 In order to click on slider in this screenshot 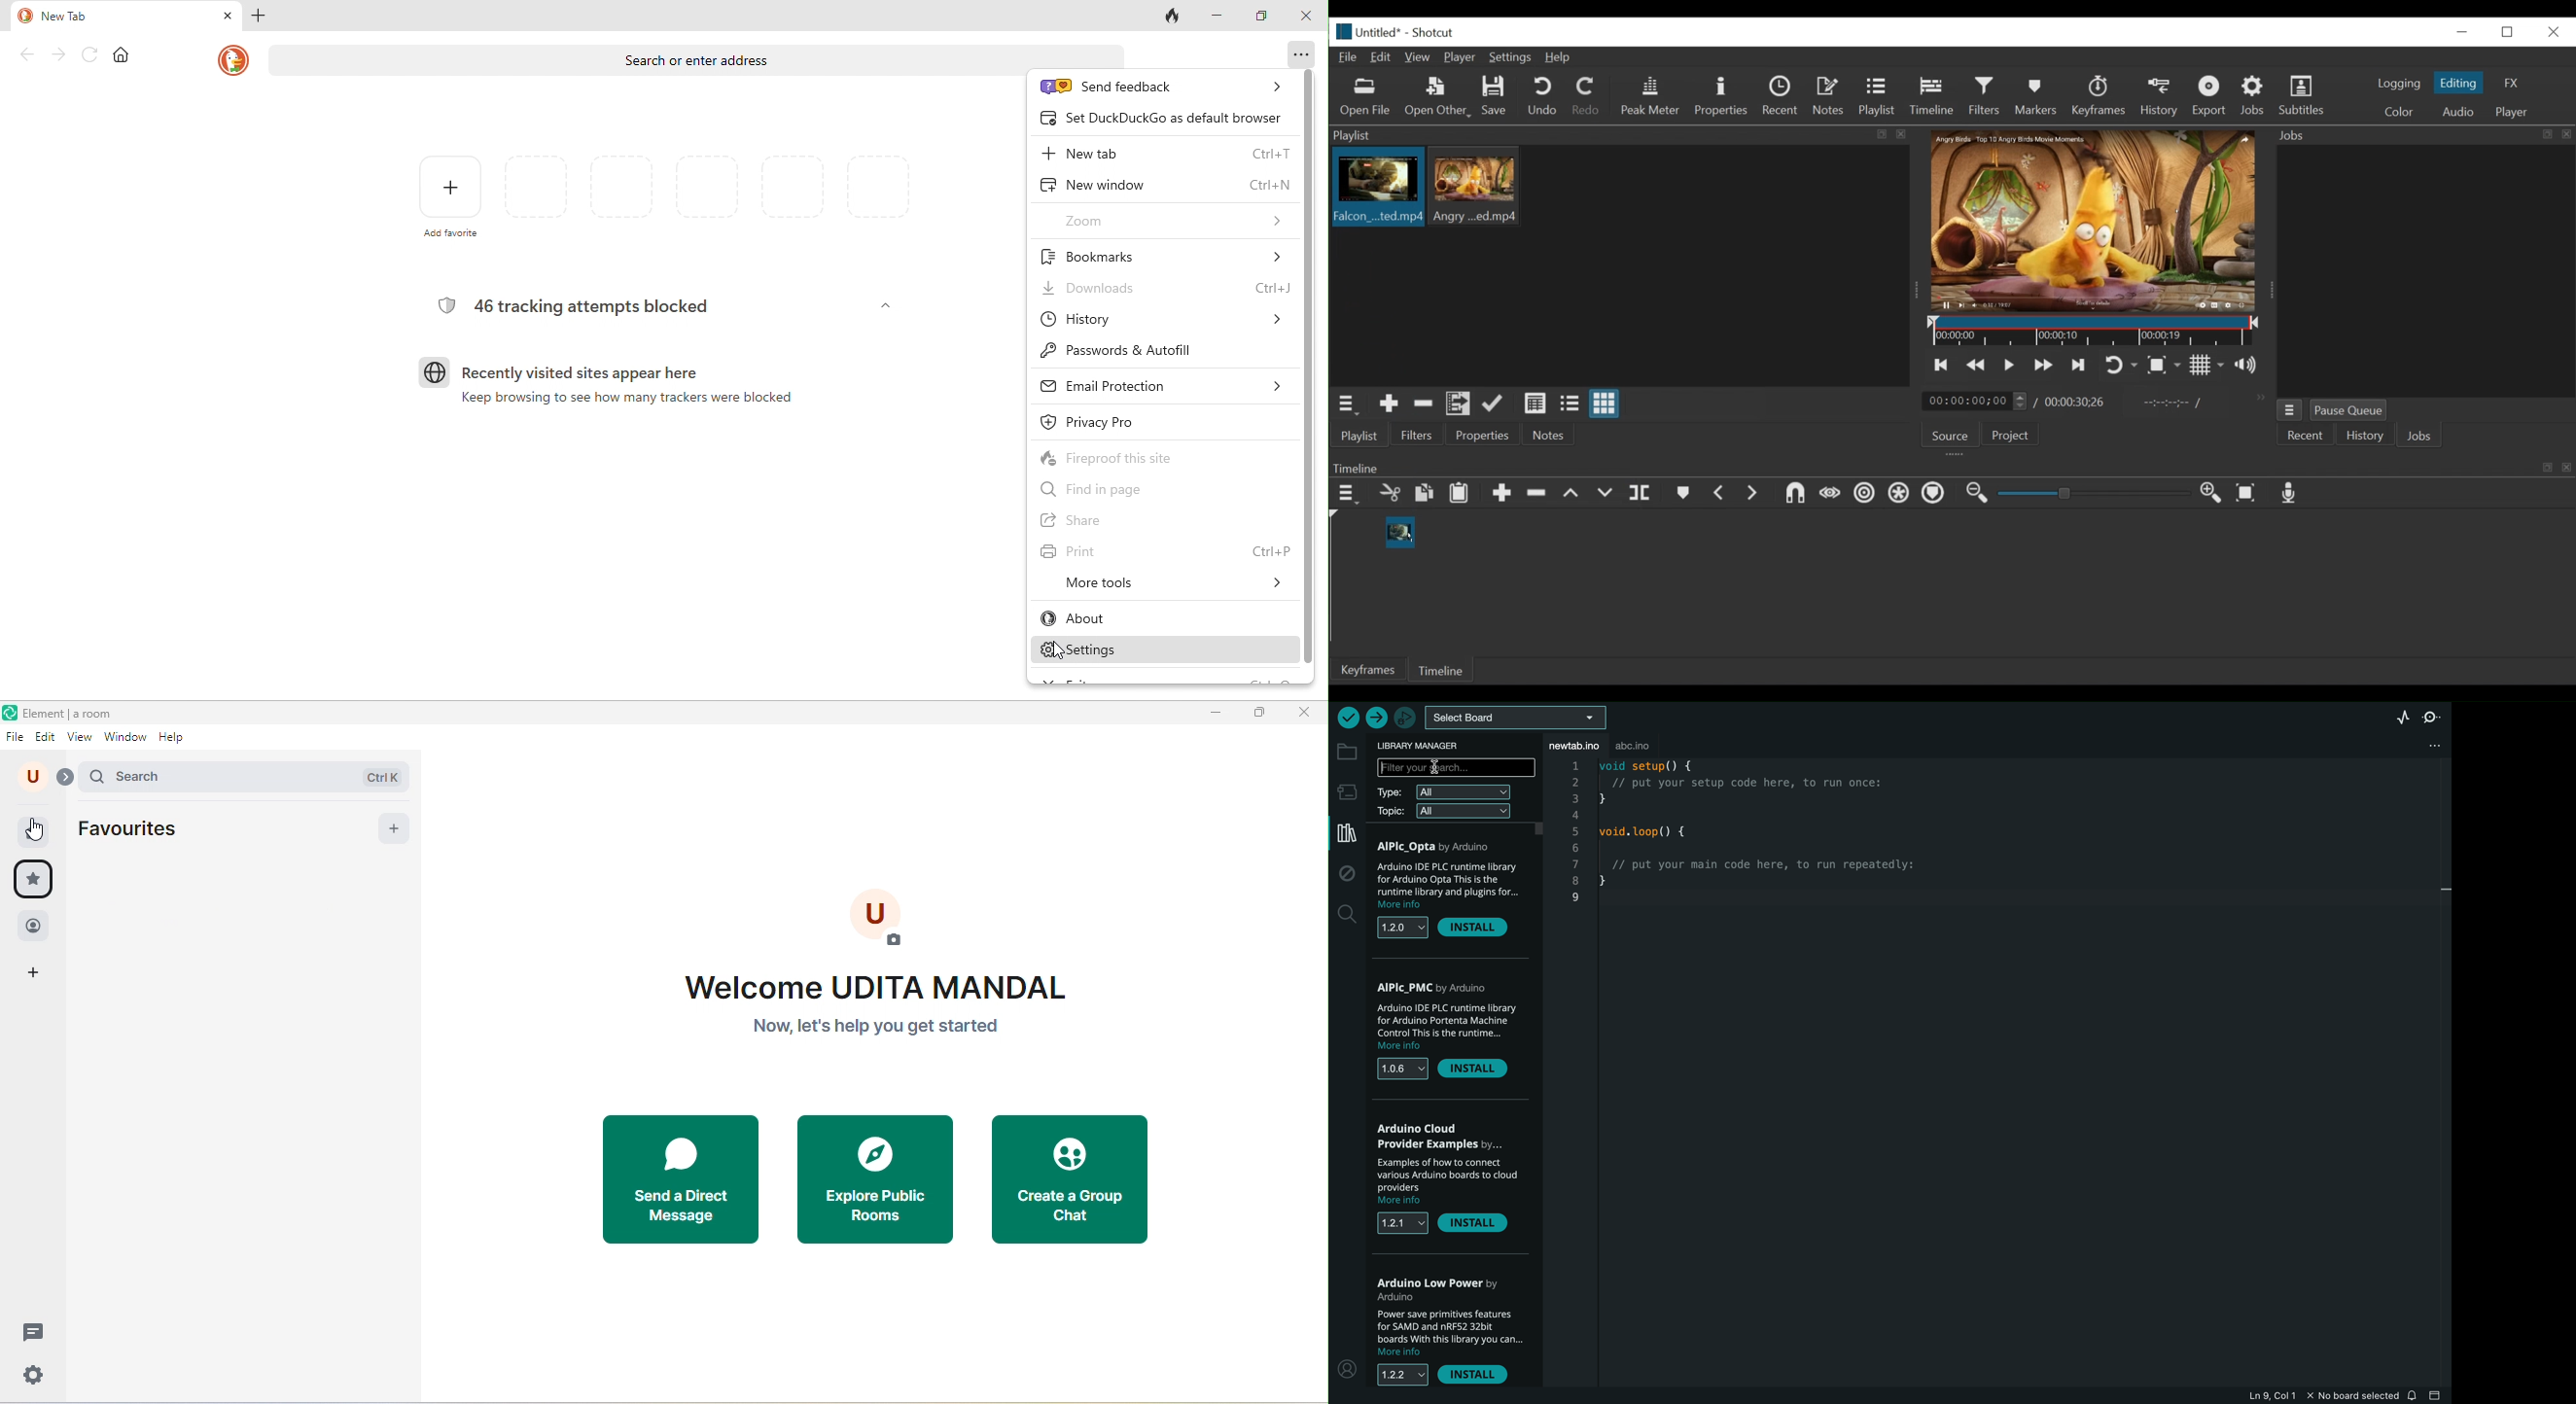, I will do `click(2090, 494)`.